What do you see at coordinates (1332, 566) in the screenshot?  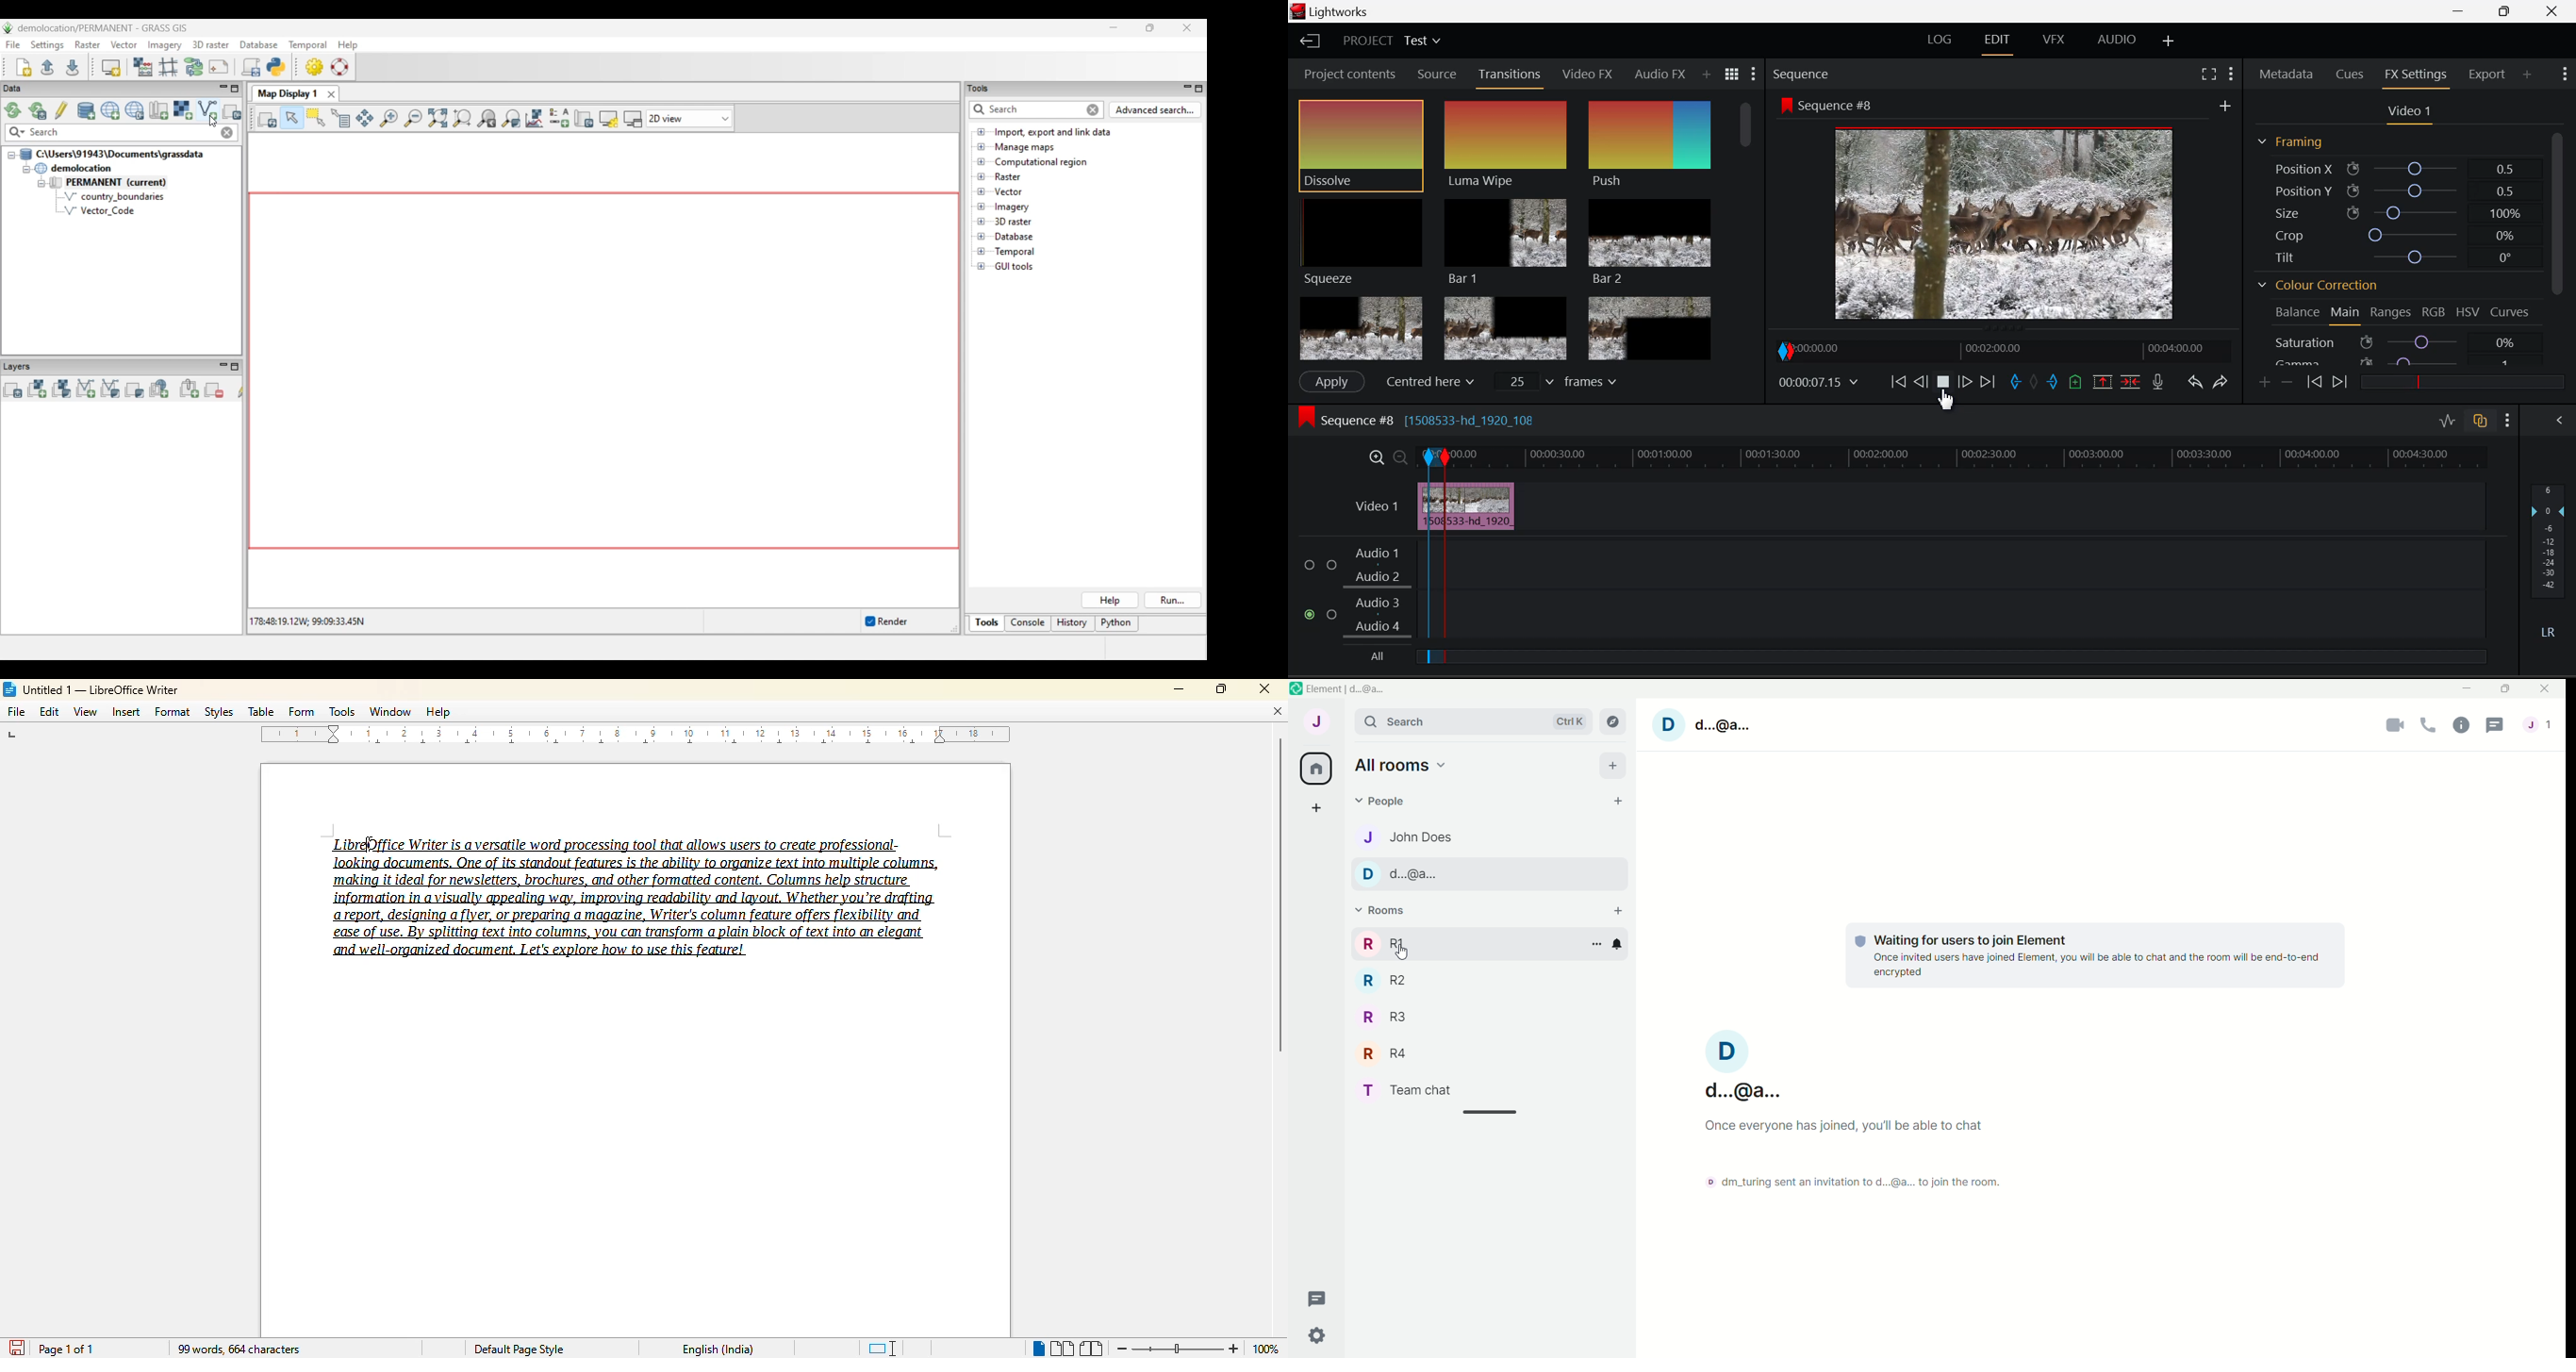 I see `Audio Input Checkbox` at bounding box center [1332, 566].